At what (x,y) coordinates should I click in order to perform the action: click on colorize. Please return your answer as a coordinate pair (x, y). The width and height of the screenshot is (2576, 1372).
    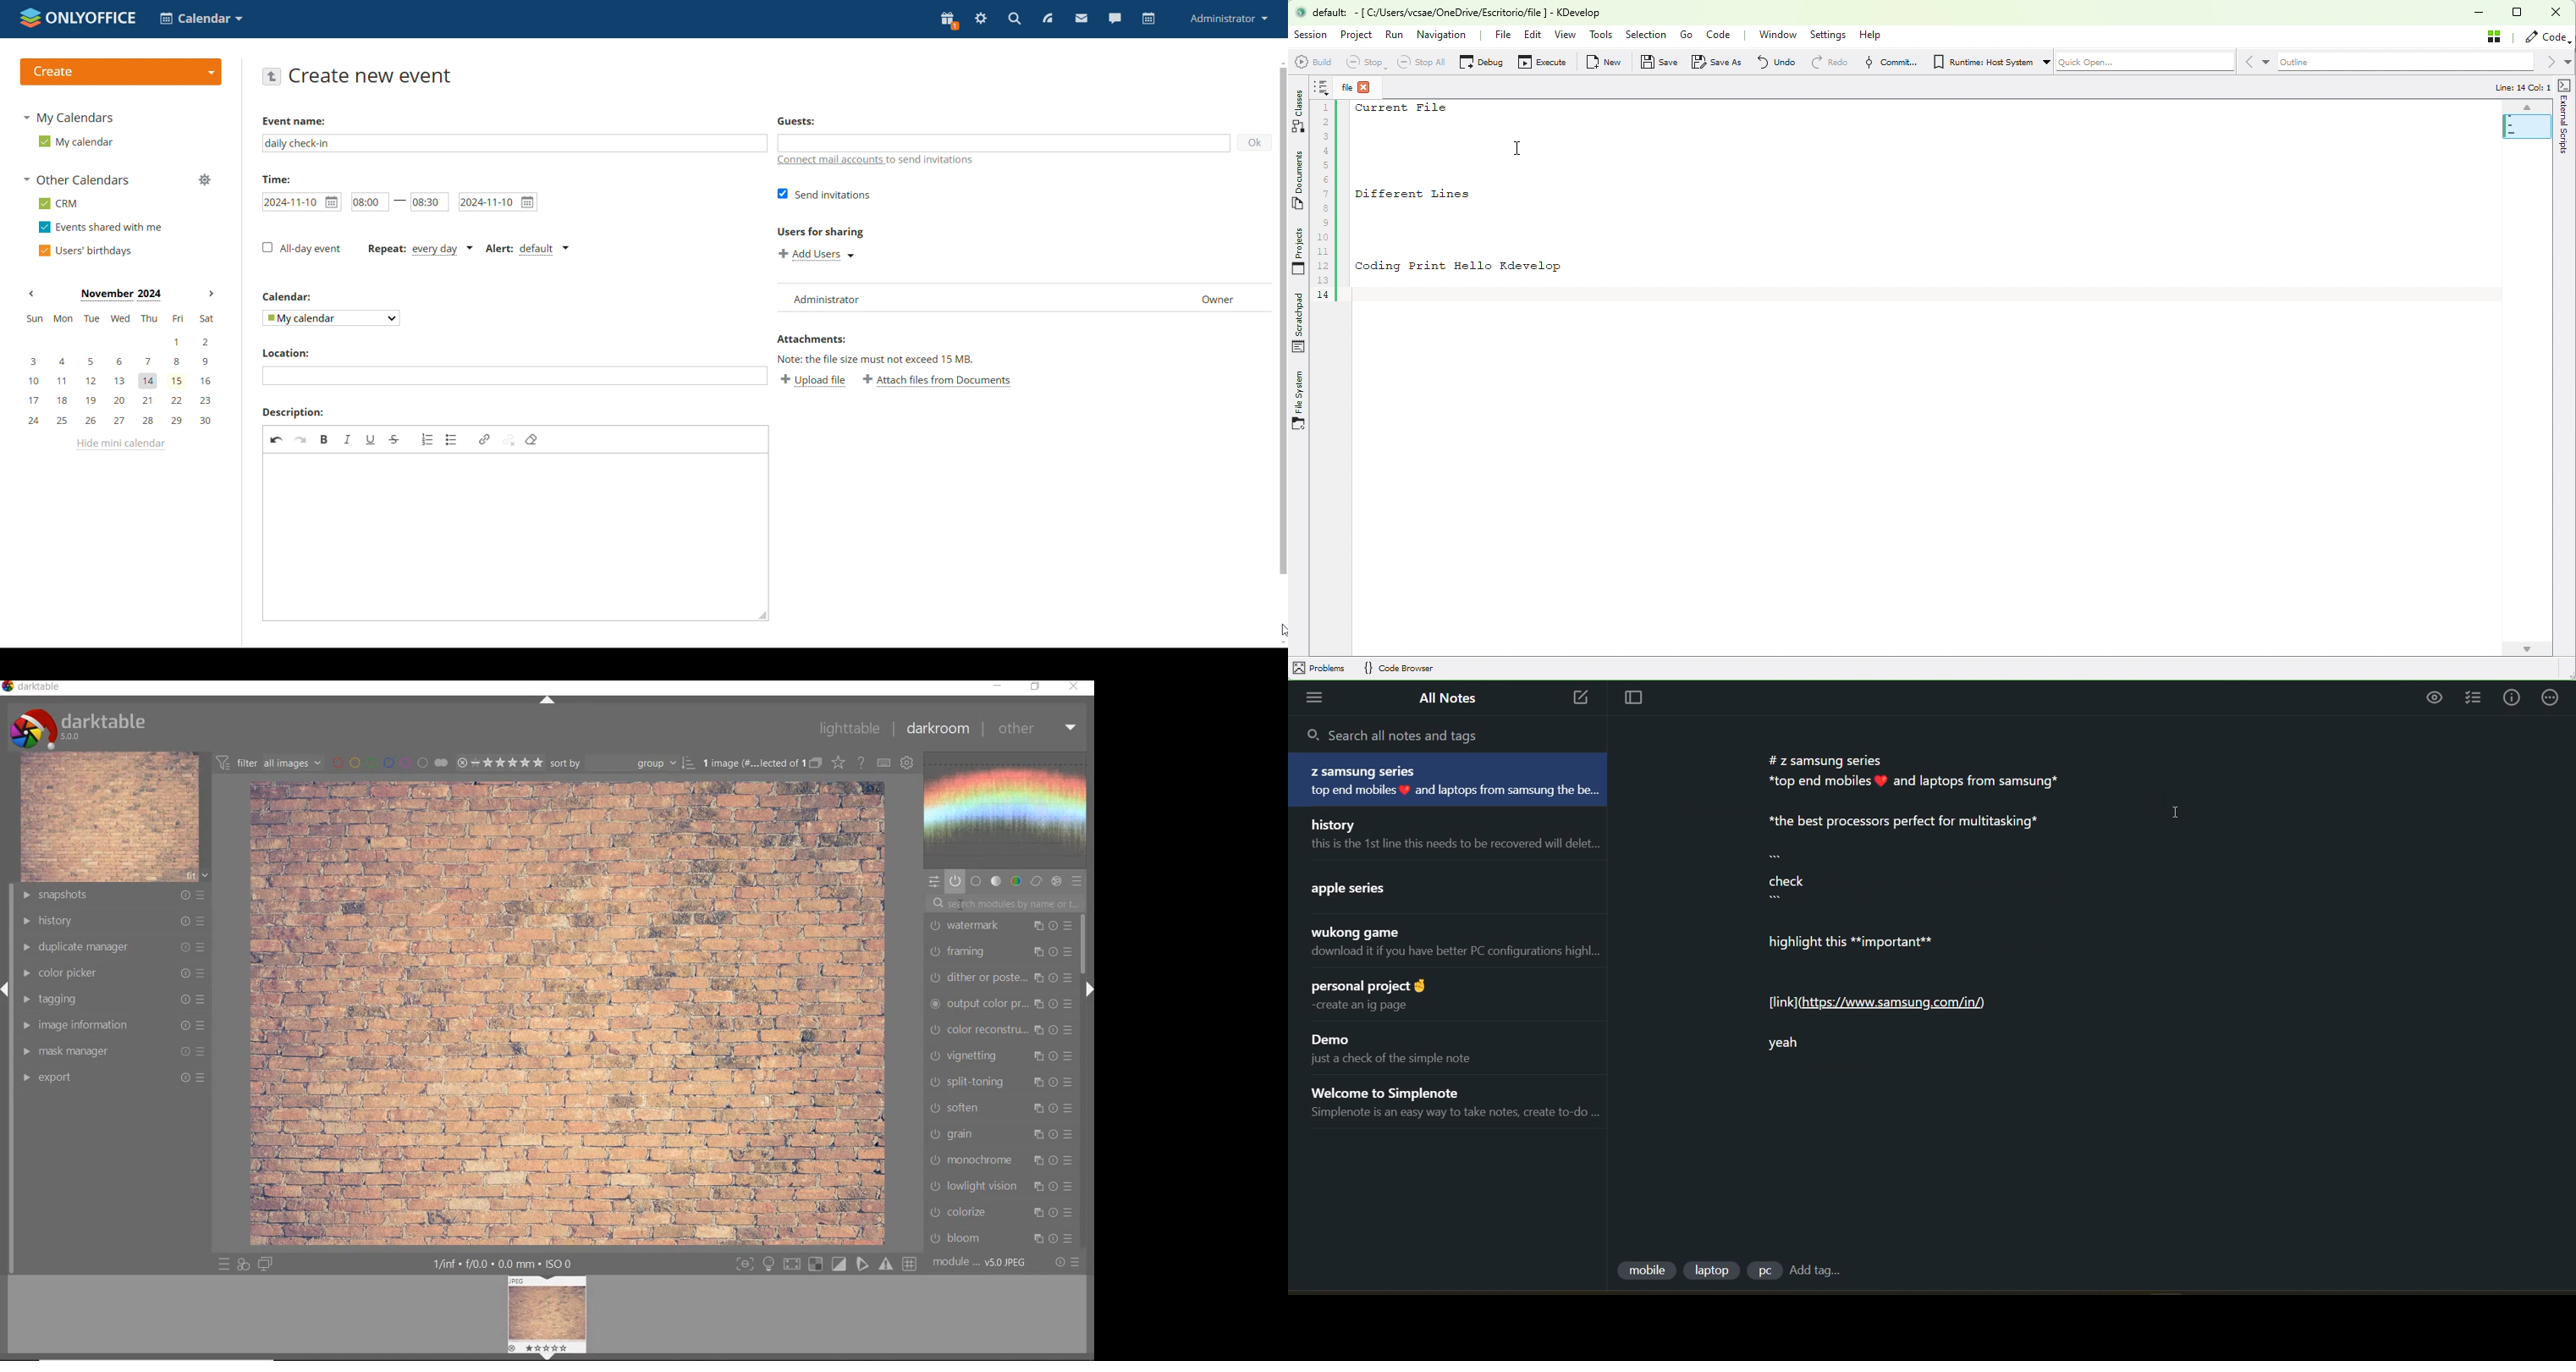
    Looking at the image, I should click on (1000, 1212).